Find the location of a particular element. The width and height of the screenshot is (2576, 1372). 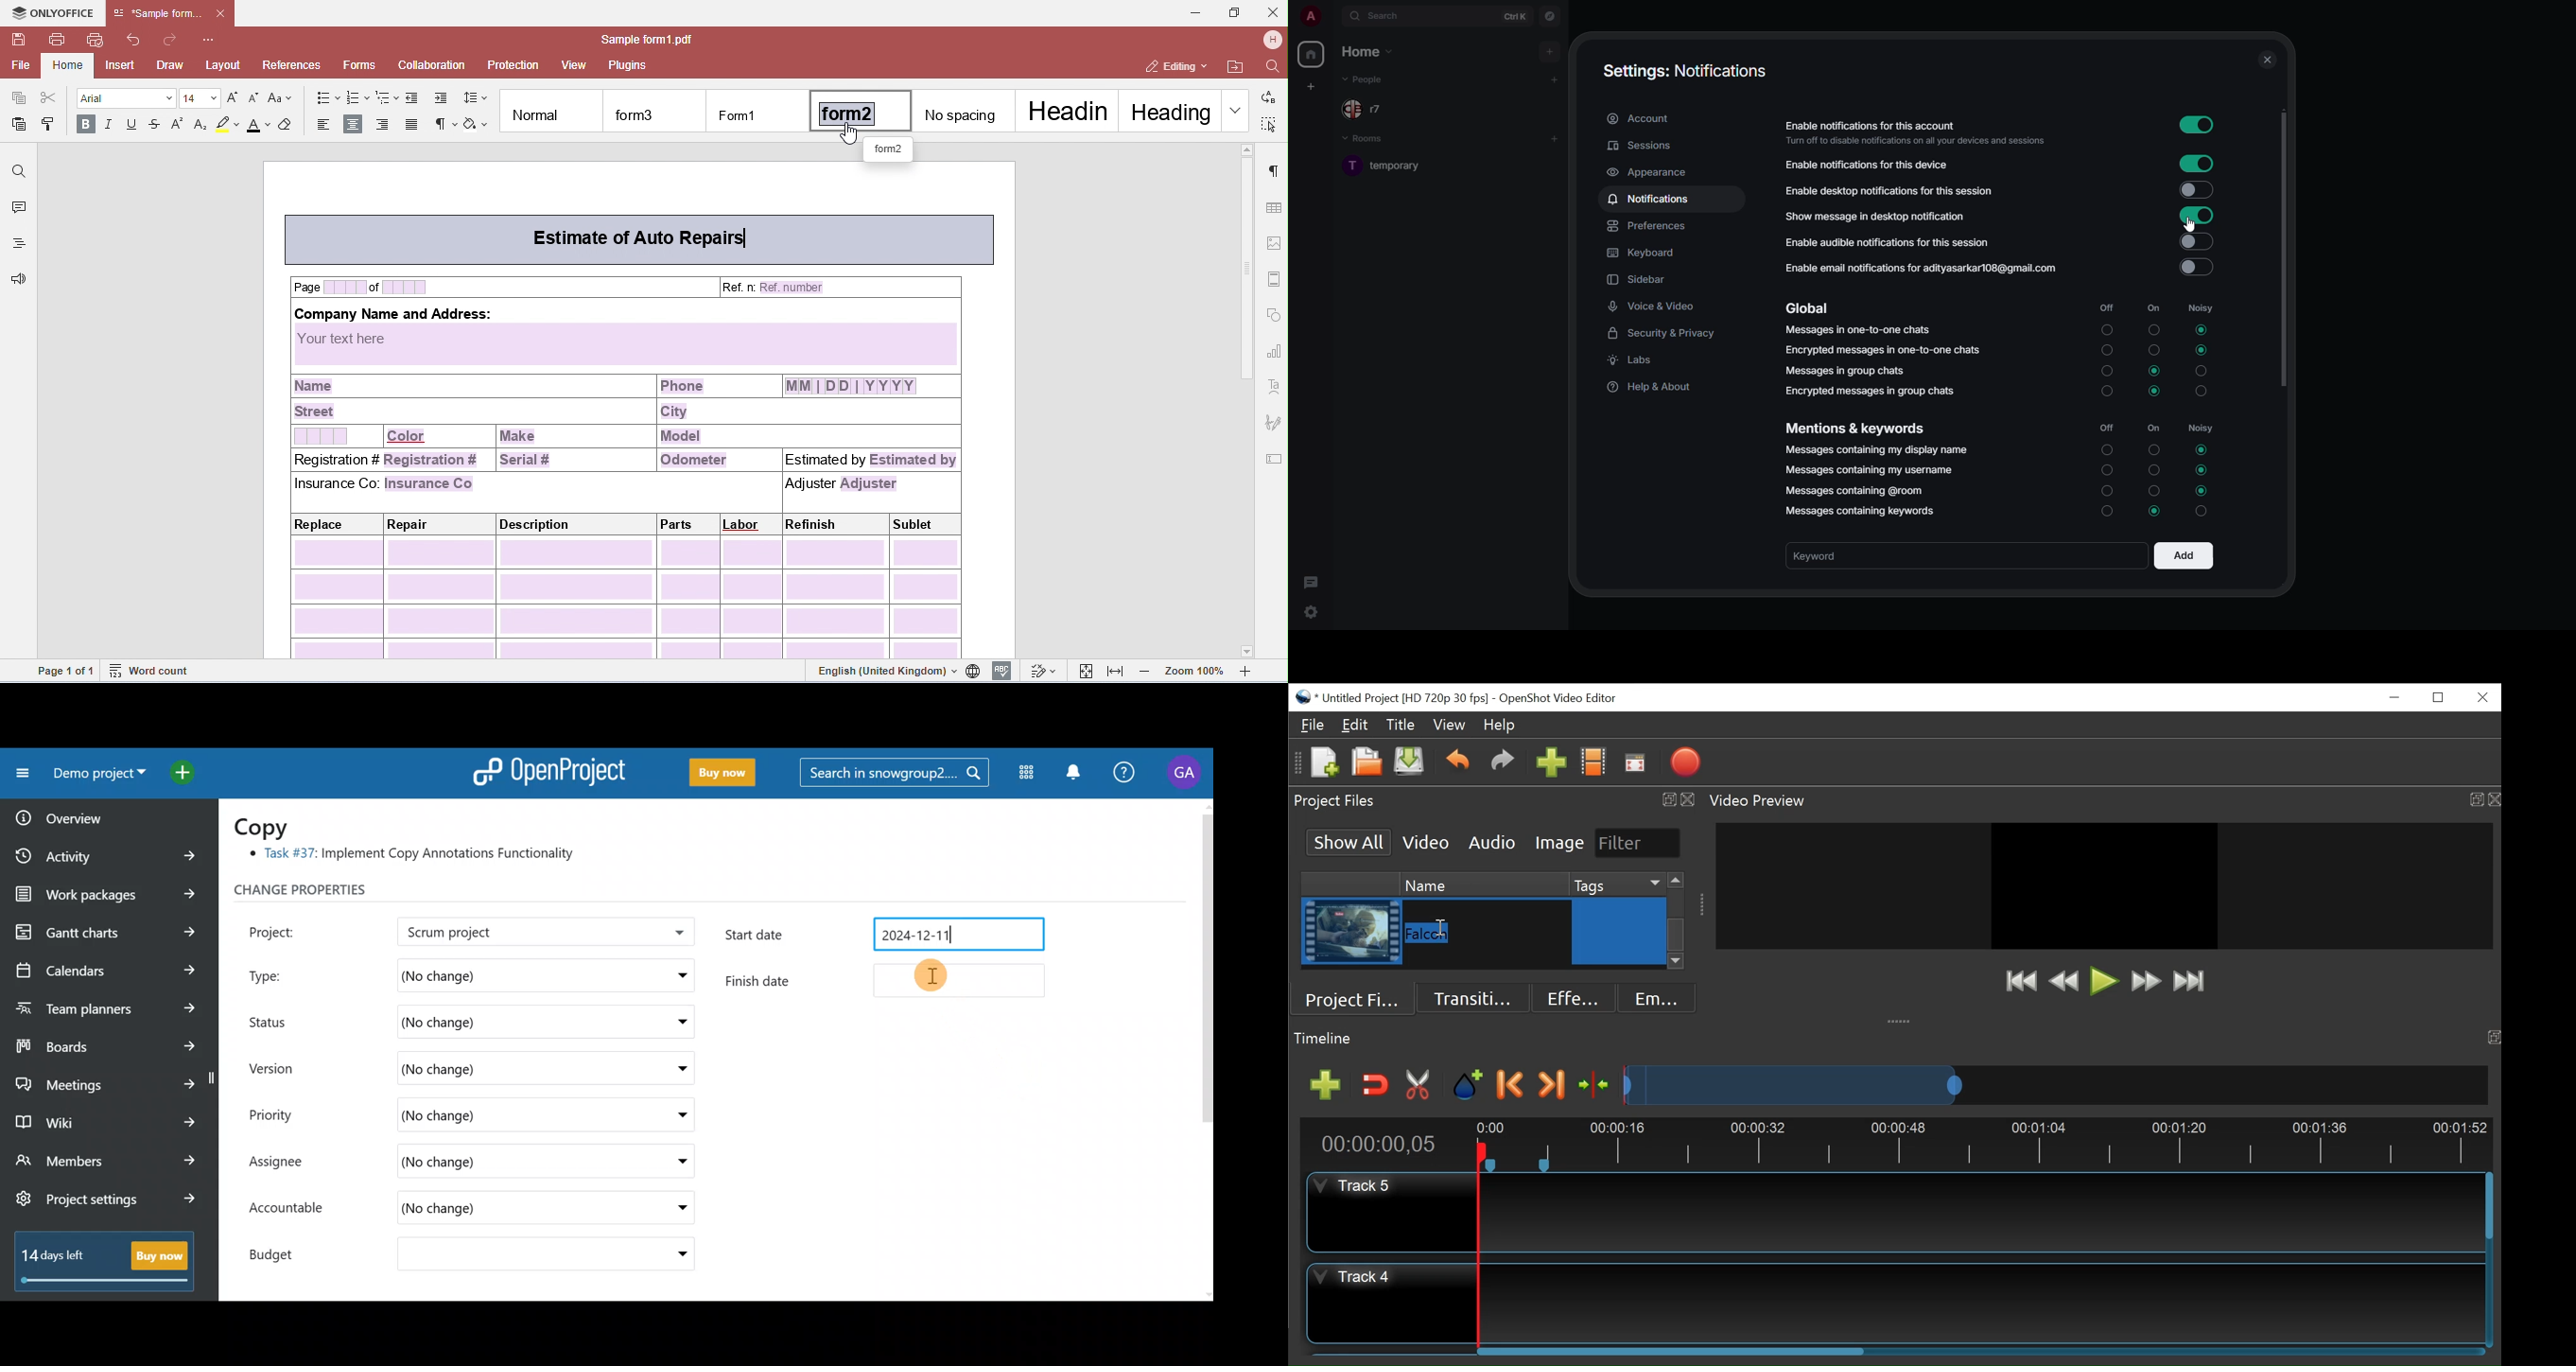

encrypted messages in one on one chats is located at coordinates (1885, 352).